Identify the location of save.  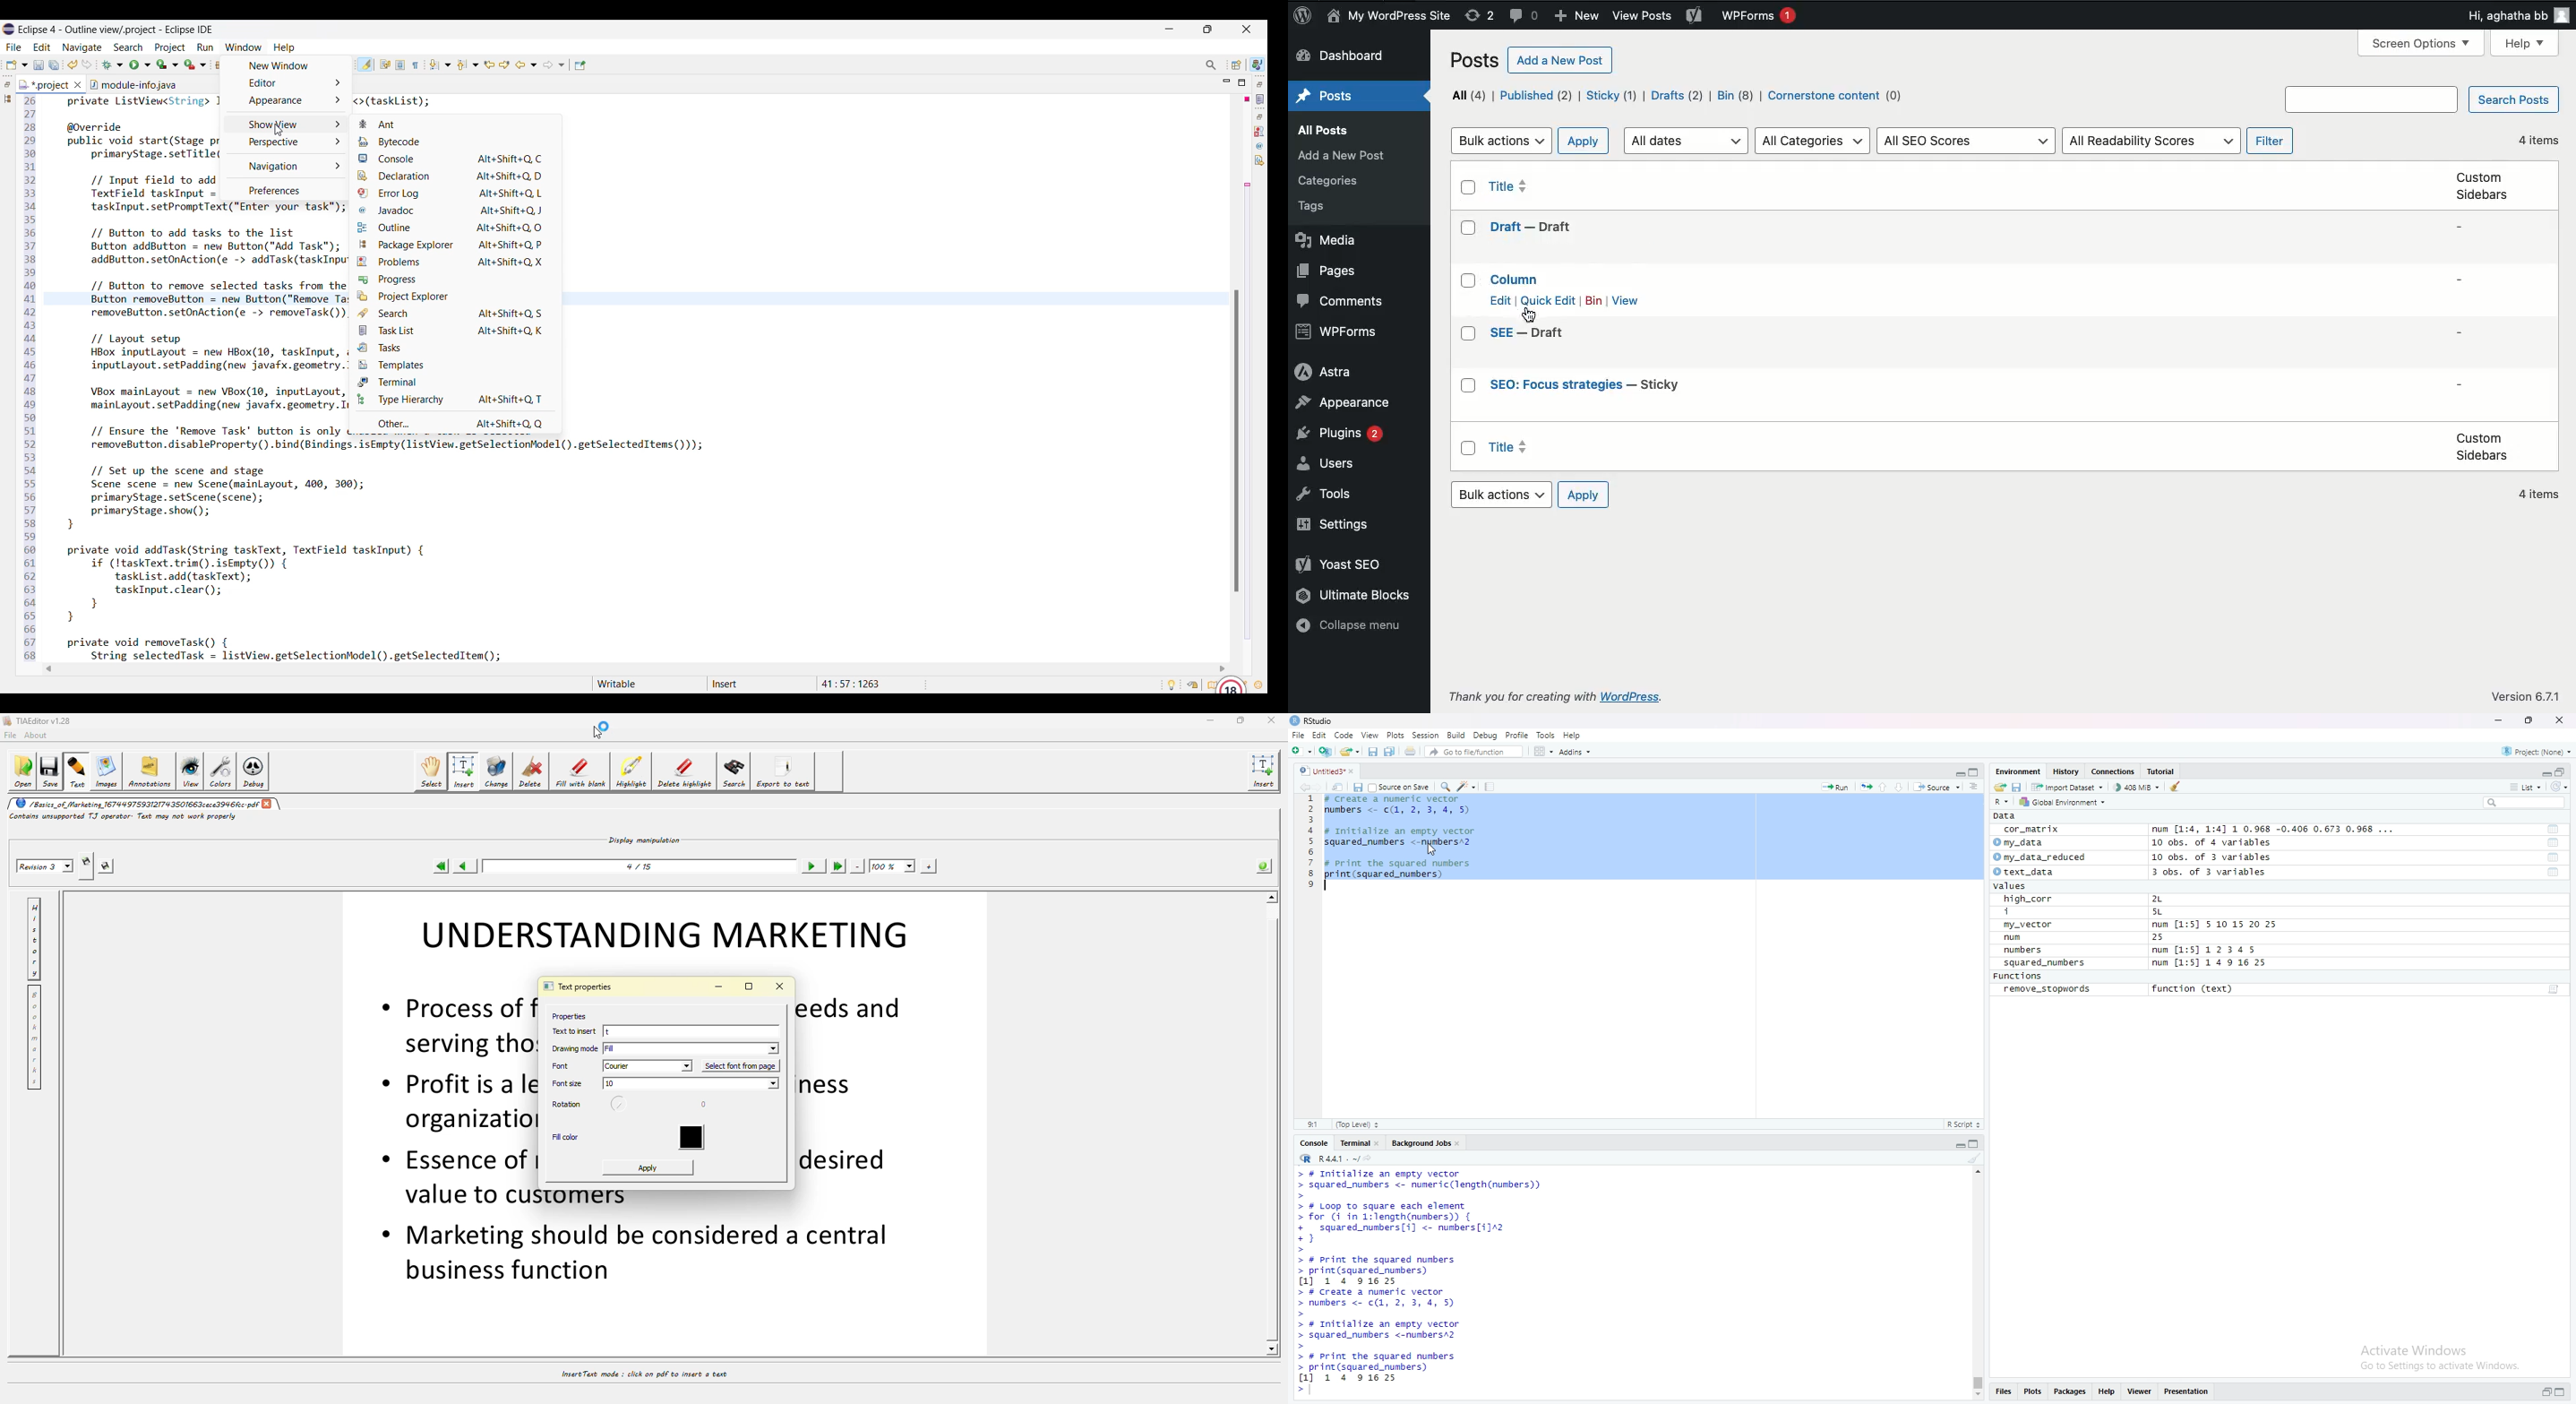
(52, 772).